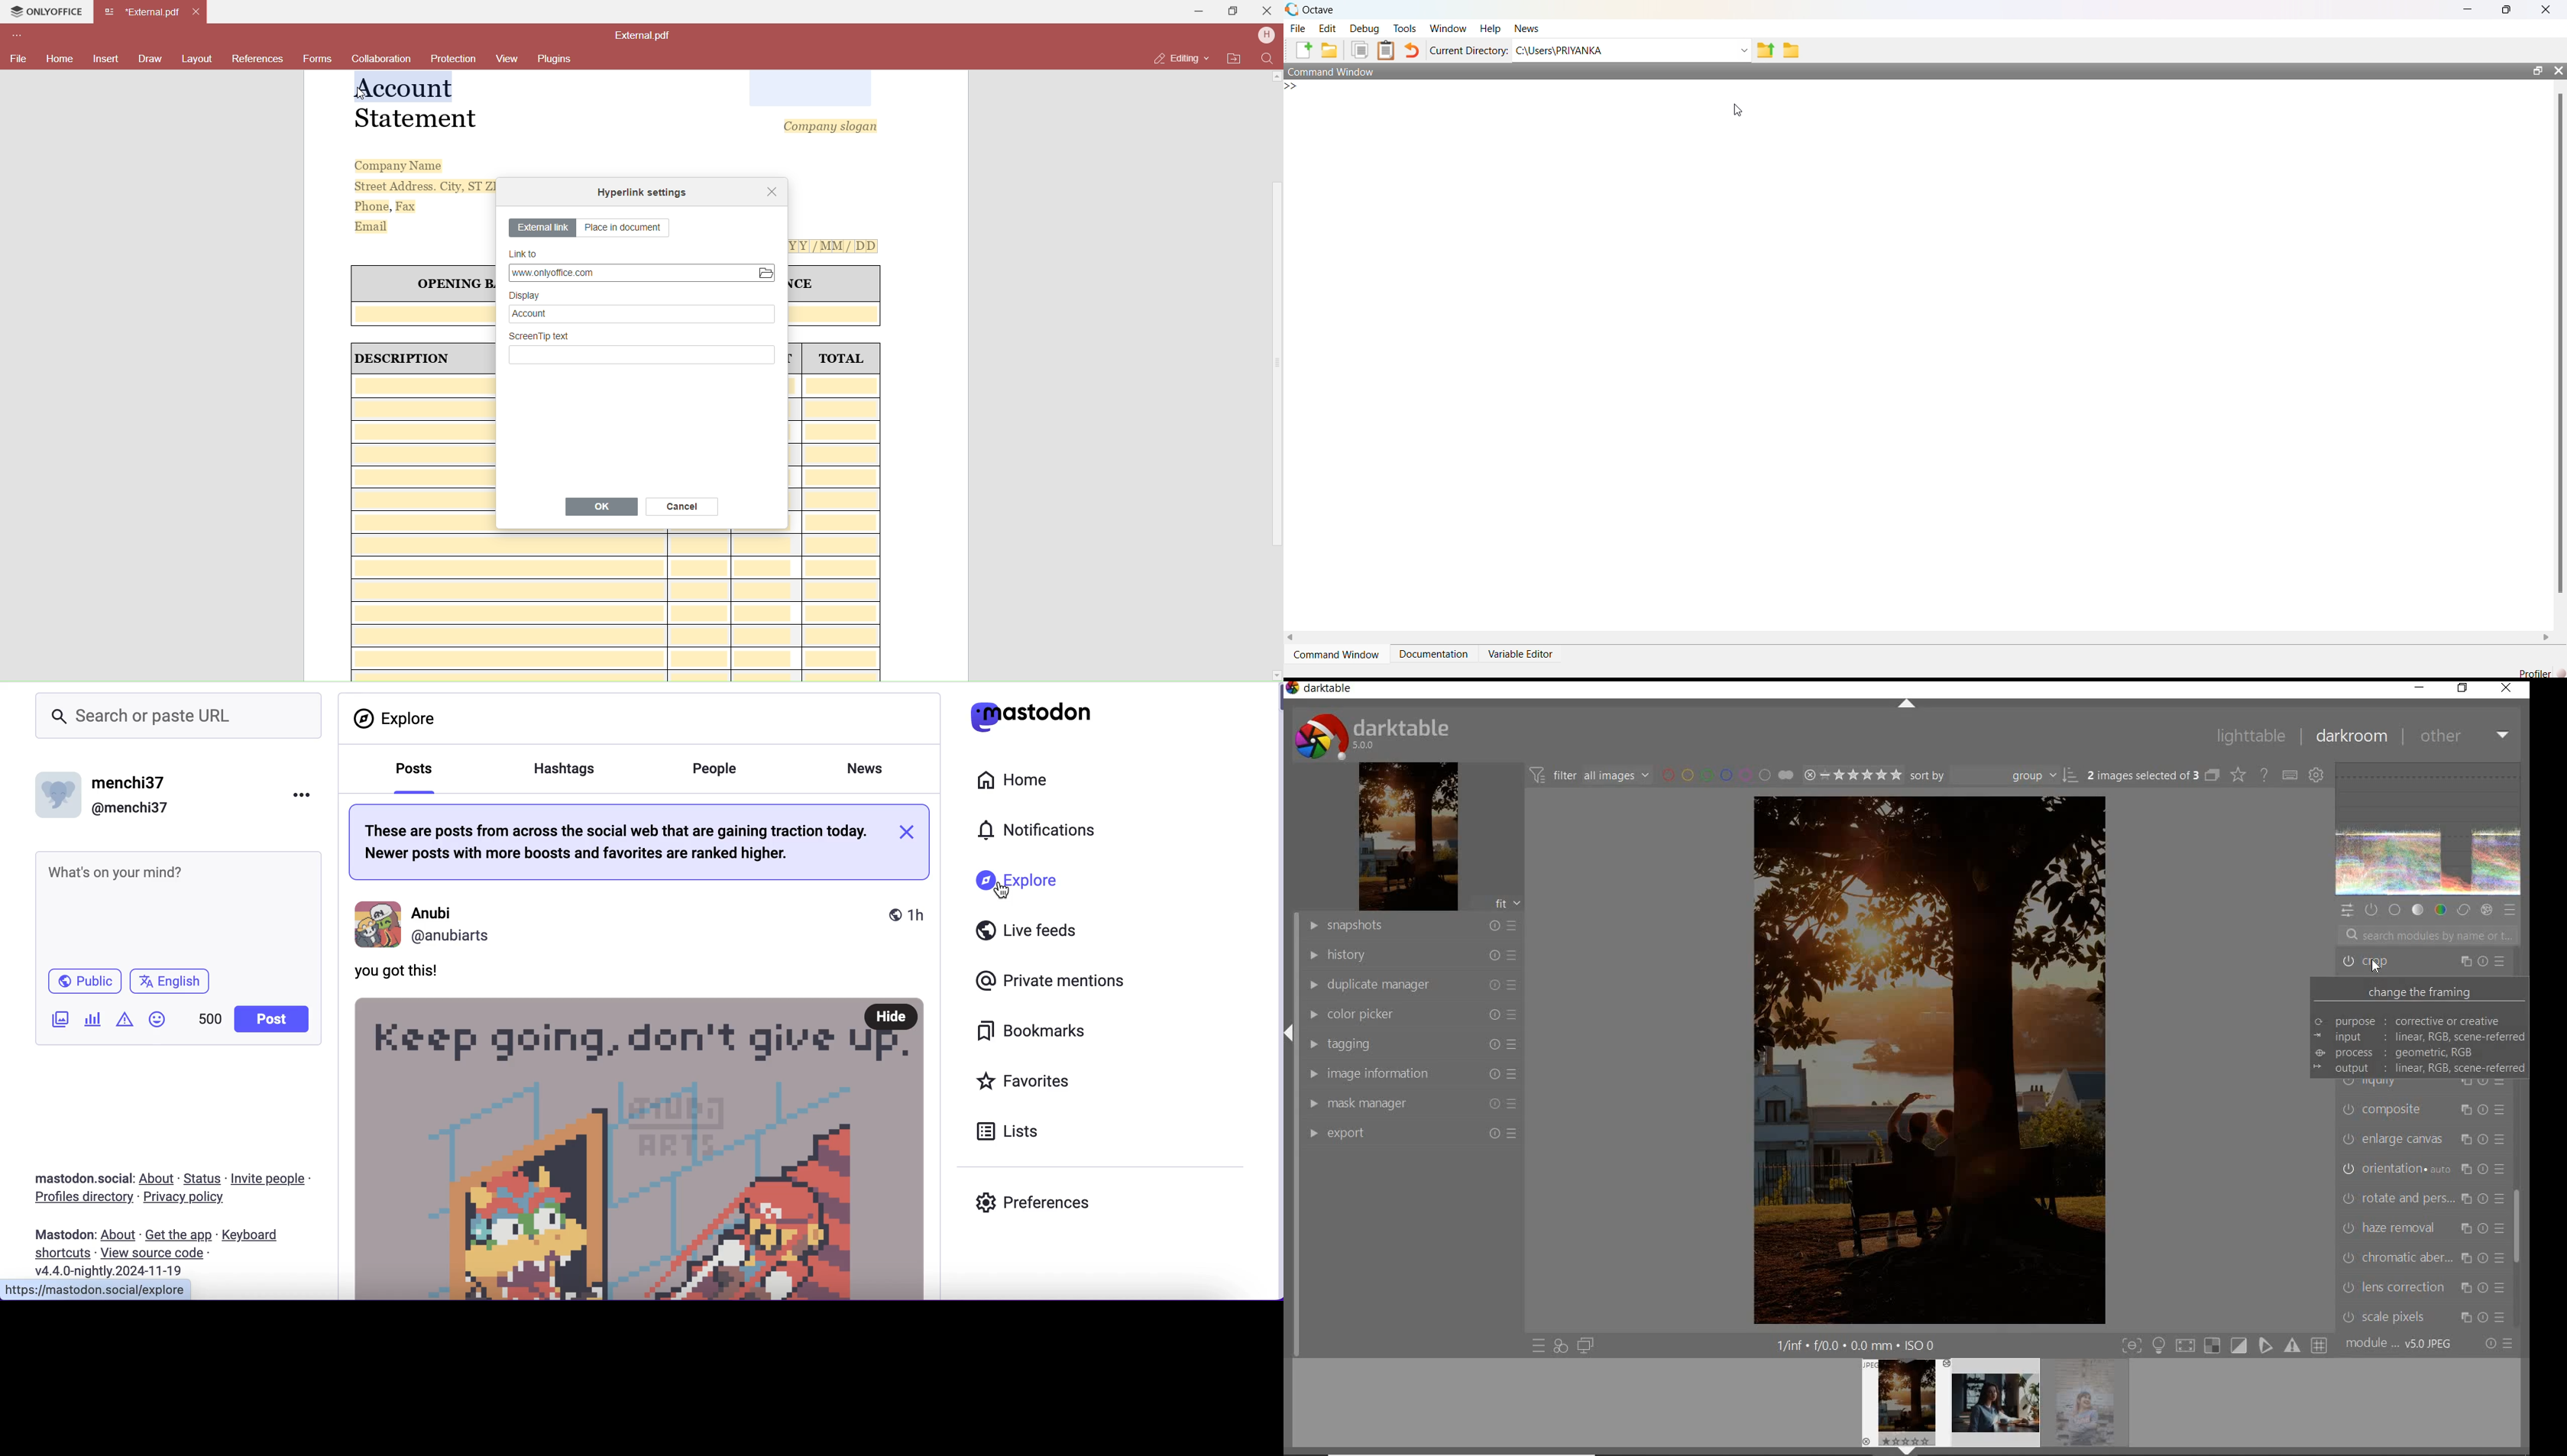 The height and width of the screenshot is (1456, 2576). I want to click on Onlyoffice Tab, so click(49, 13).